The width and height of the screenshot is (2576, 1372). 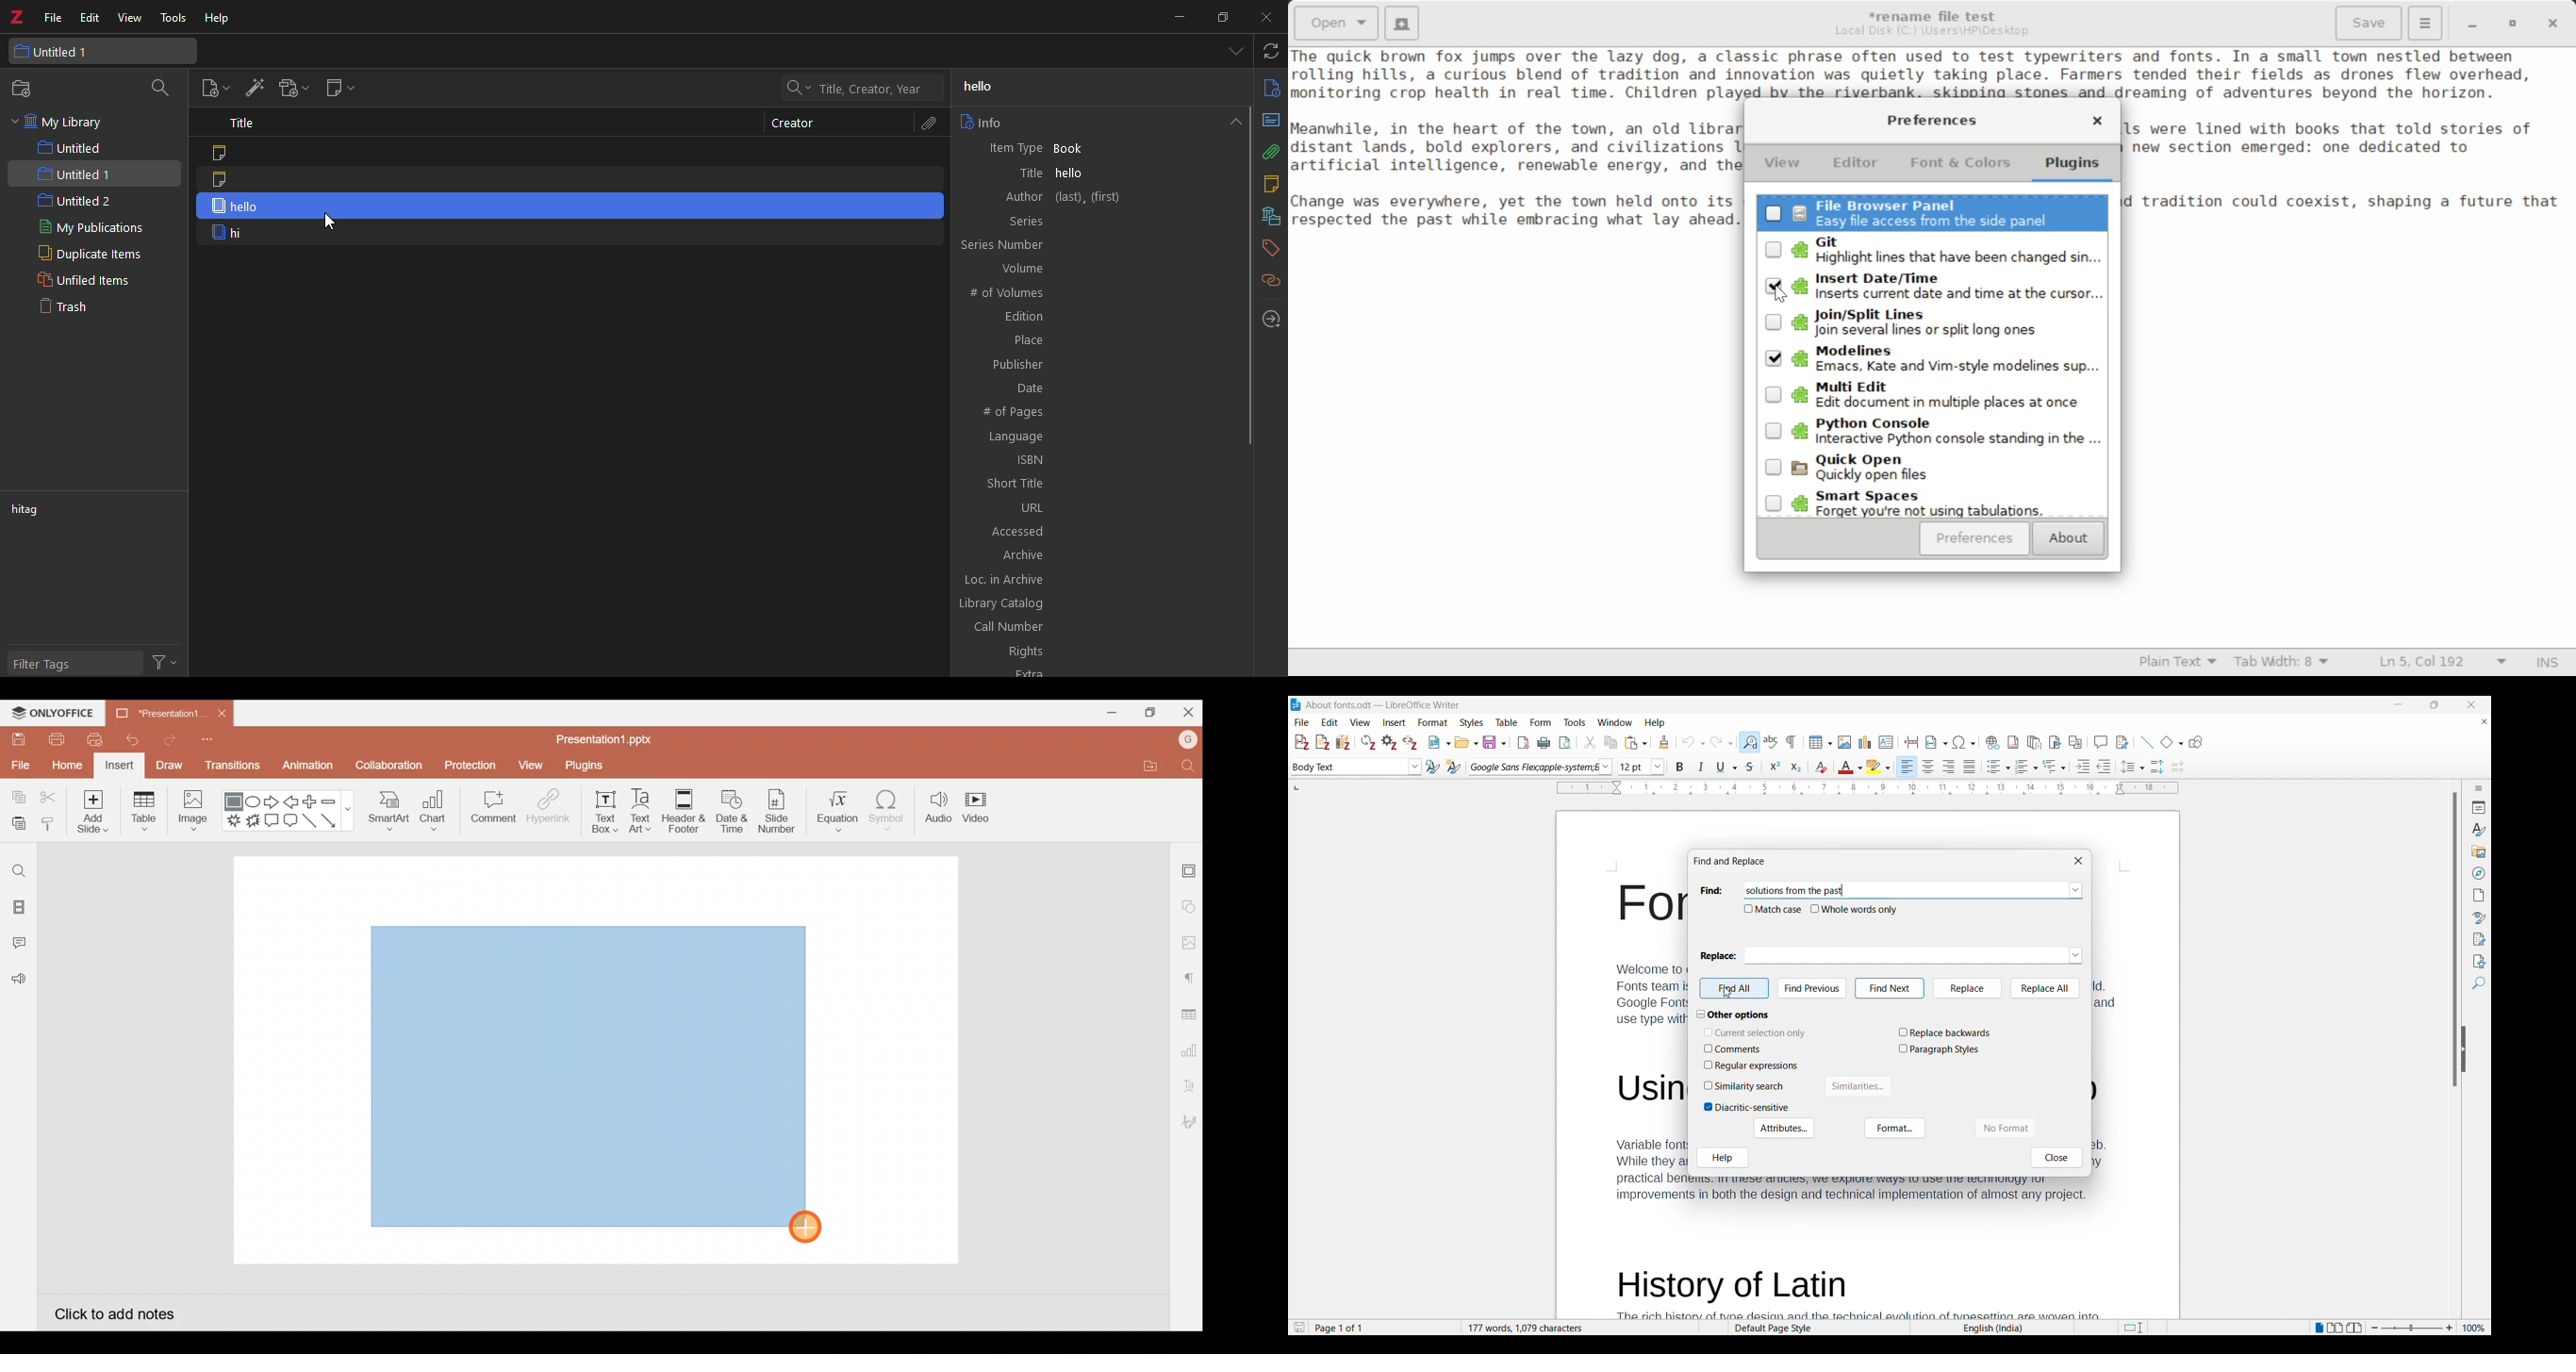 I want to click on Unselected File Browser Panel , so click(x=1933, y=213).